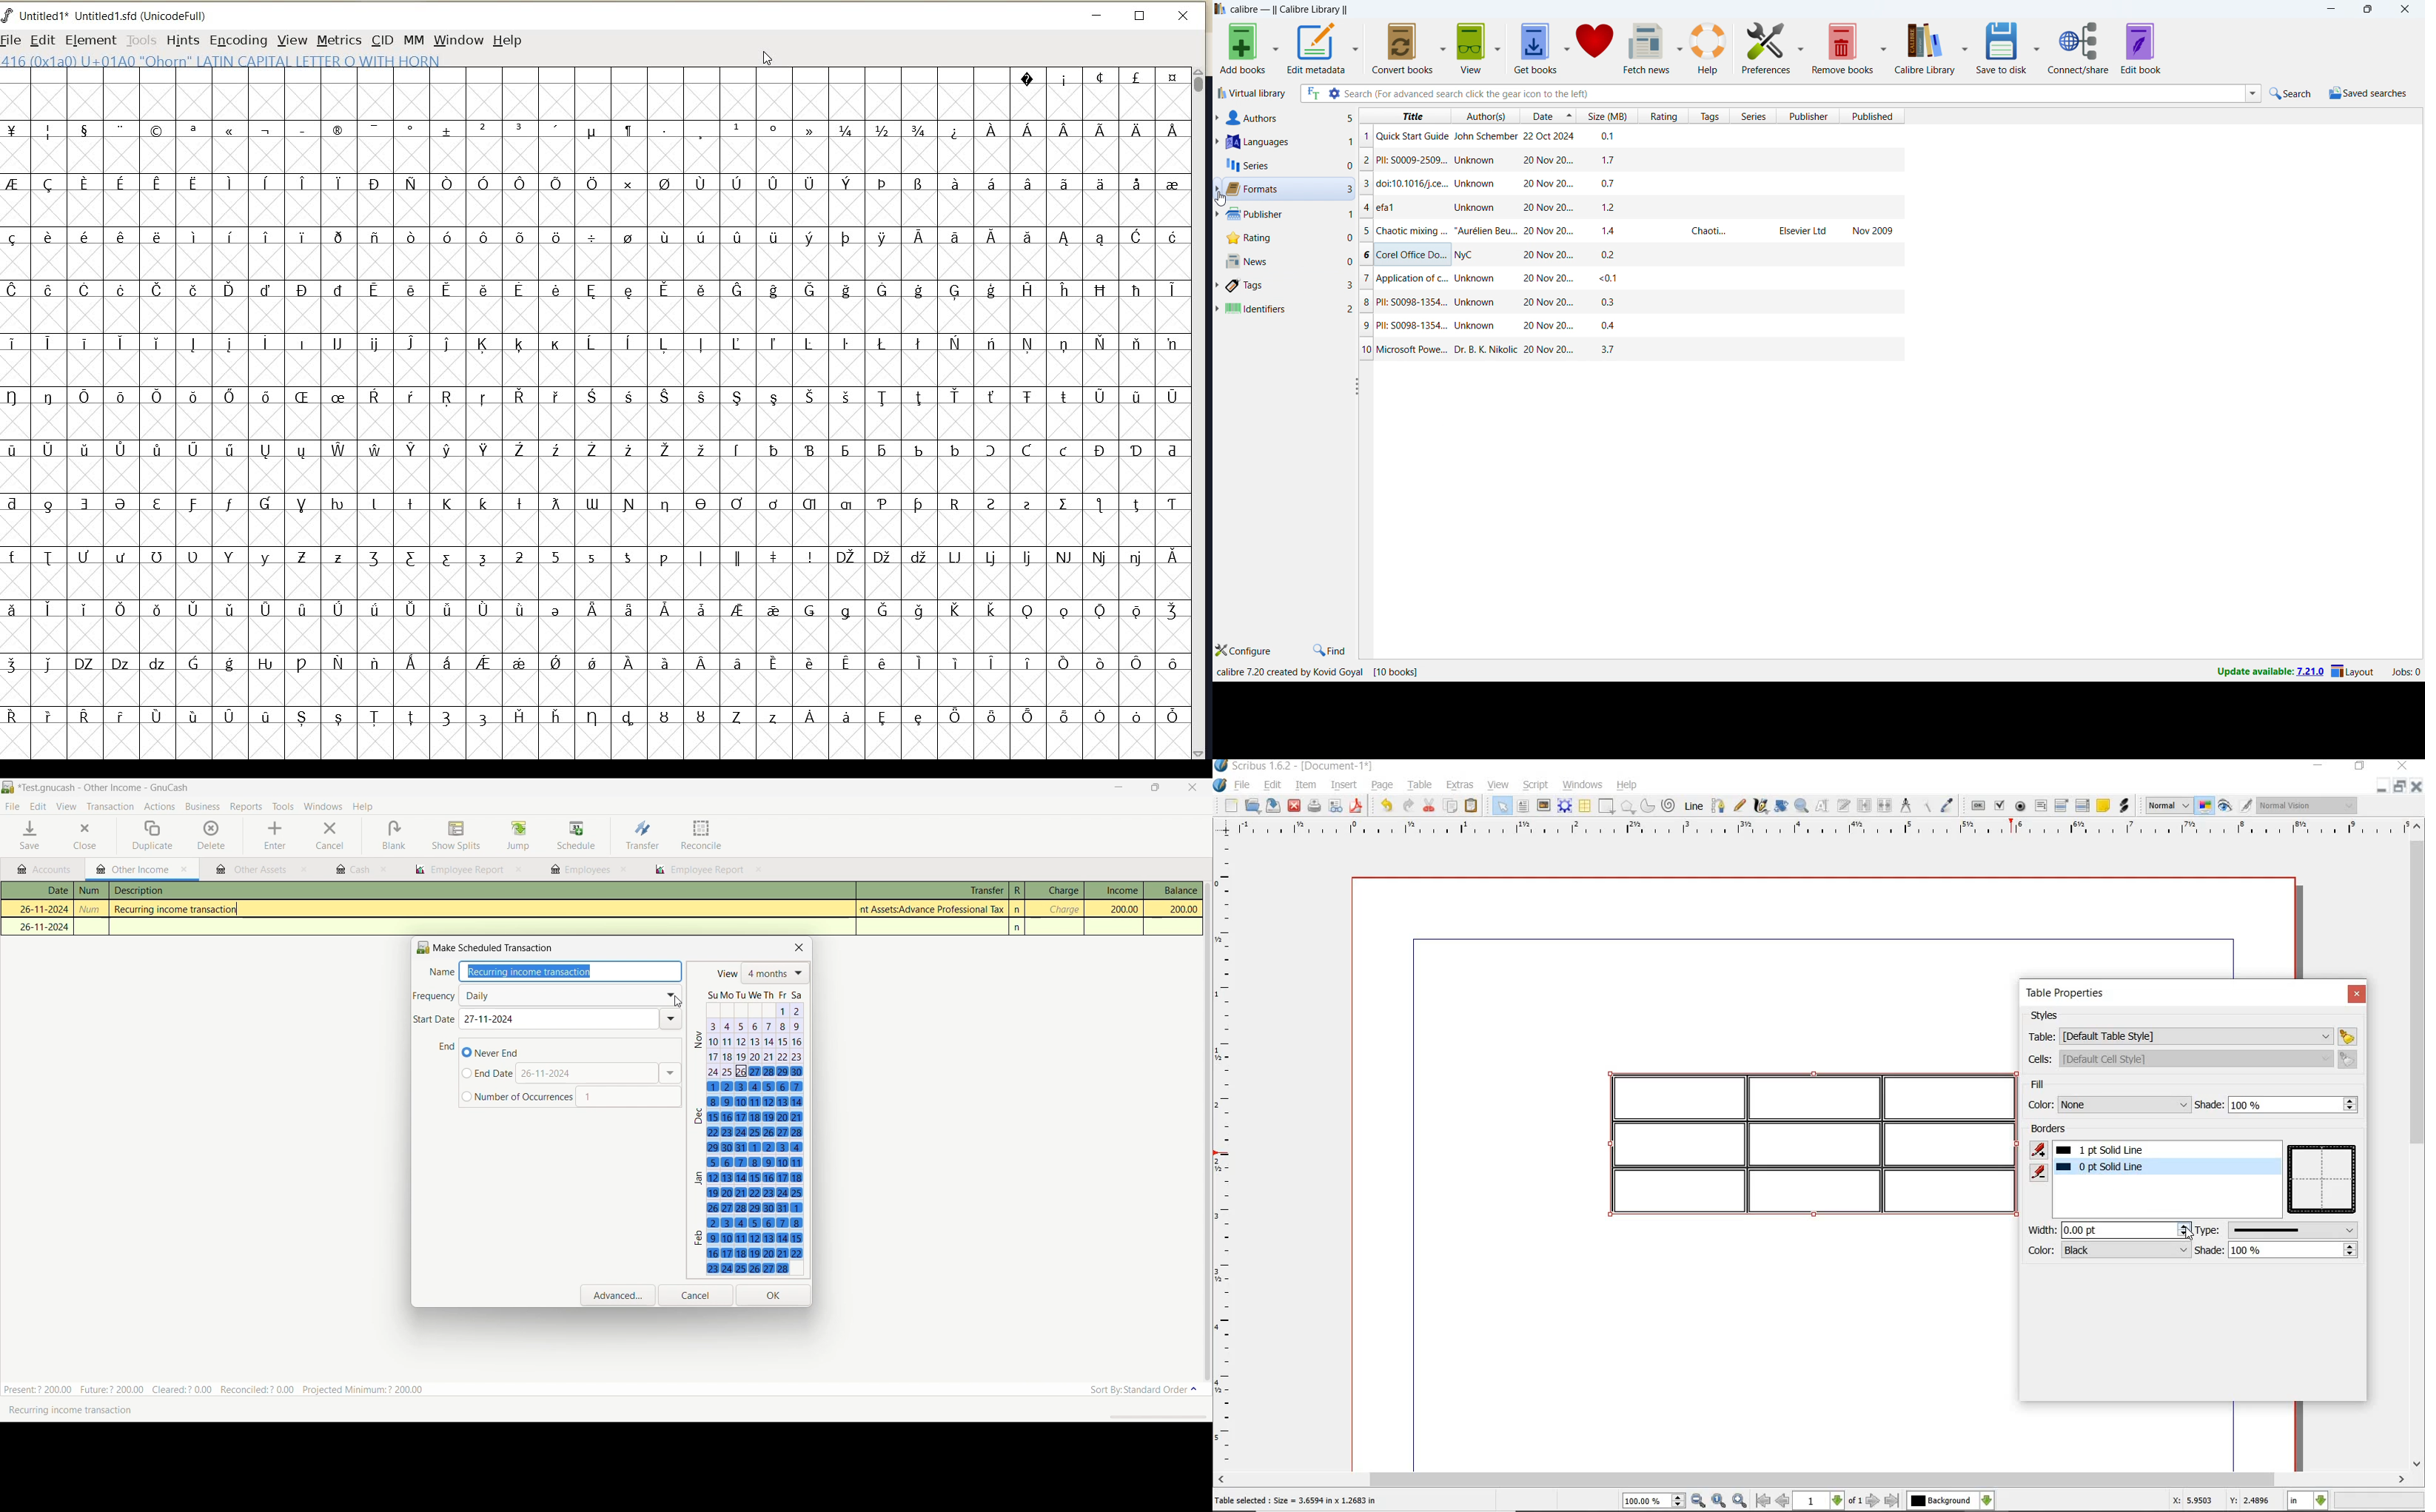 Image resolution: width=2436 pixels, height=1512 pixels. What do you see at coordinates (1252, 92) in the screenshot?
I see `virtual library` at bounding box center [1252, 92].